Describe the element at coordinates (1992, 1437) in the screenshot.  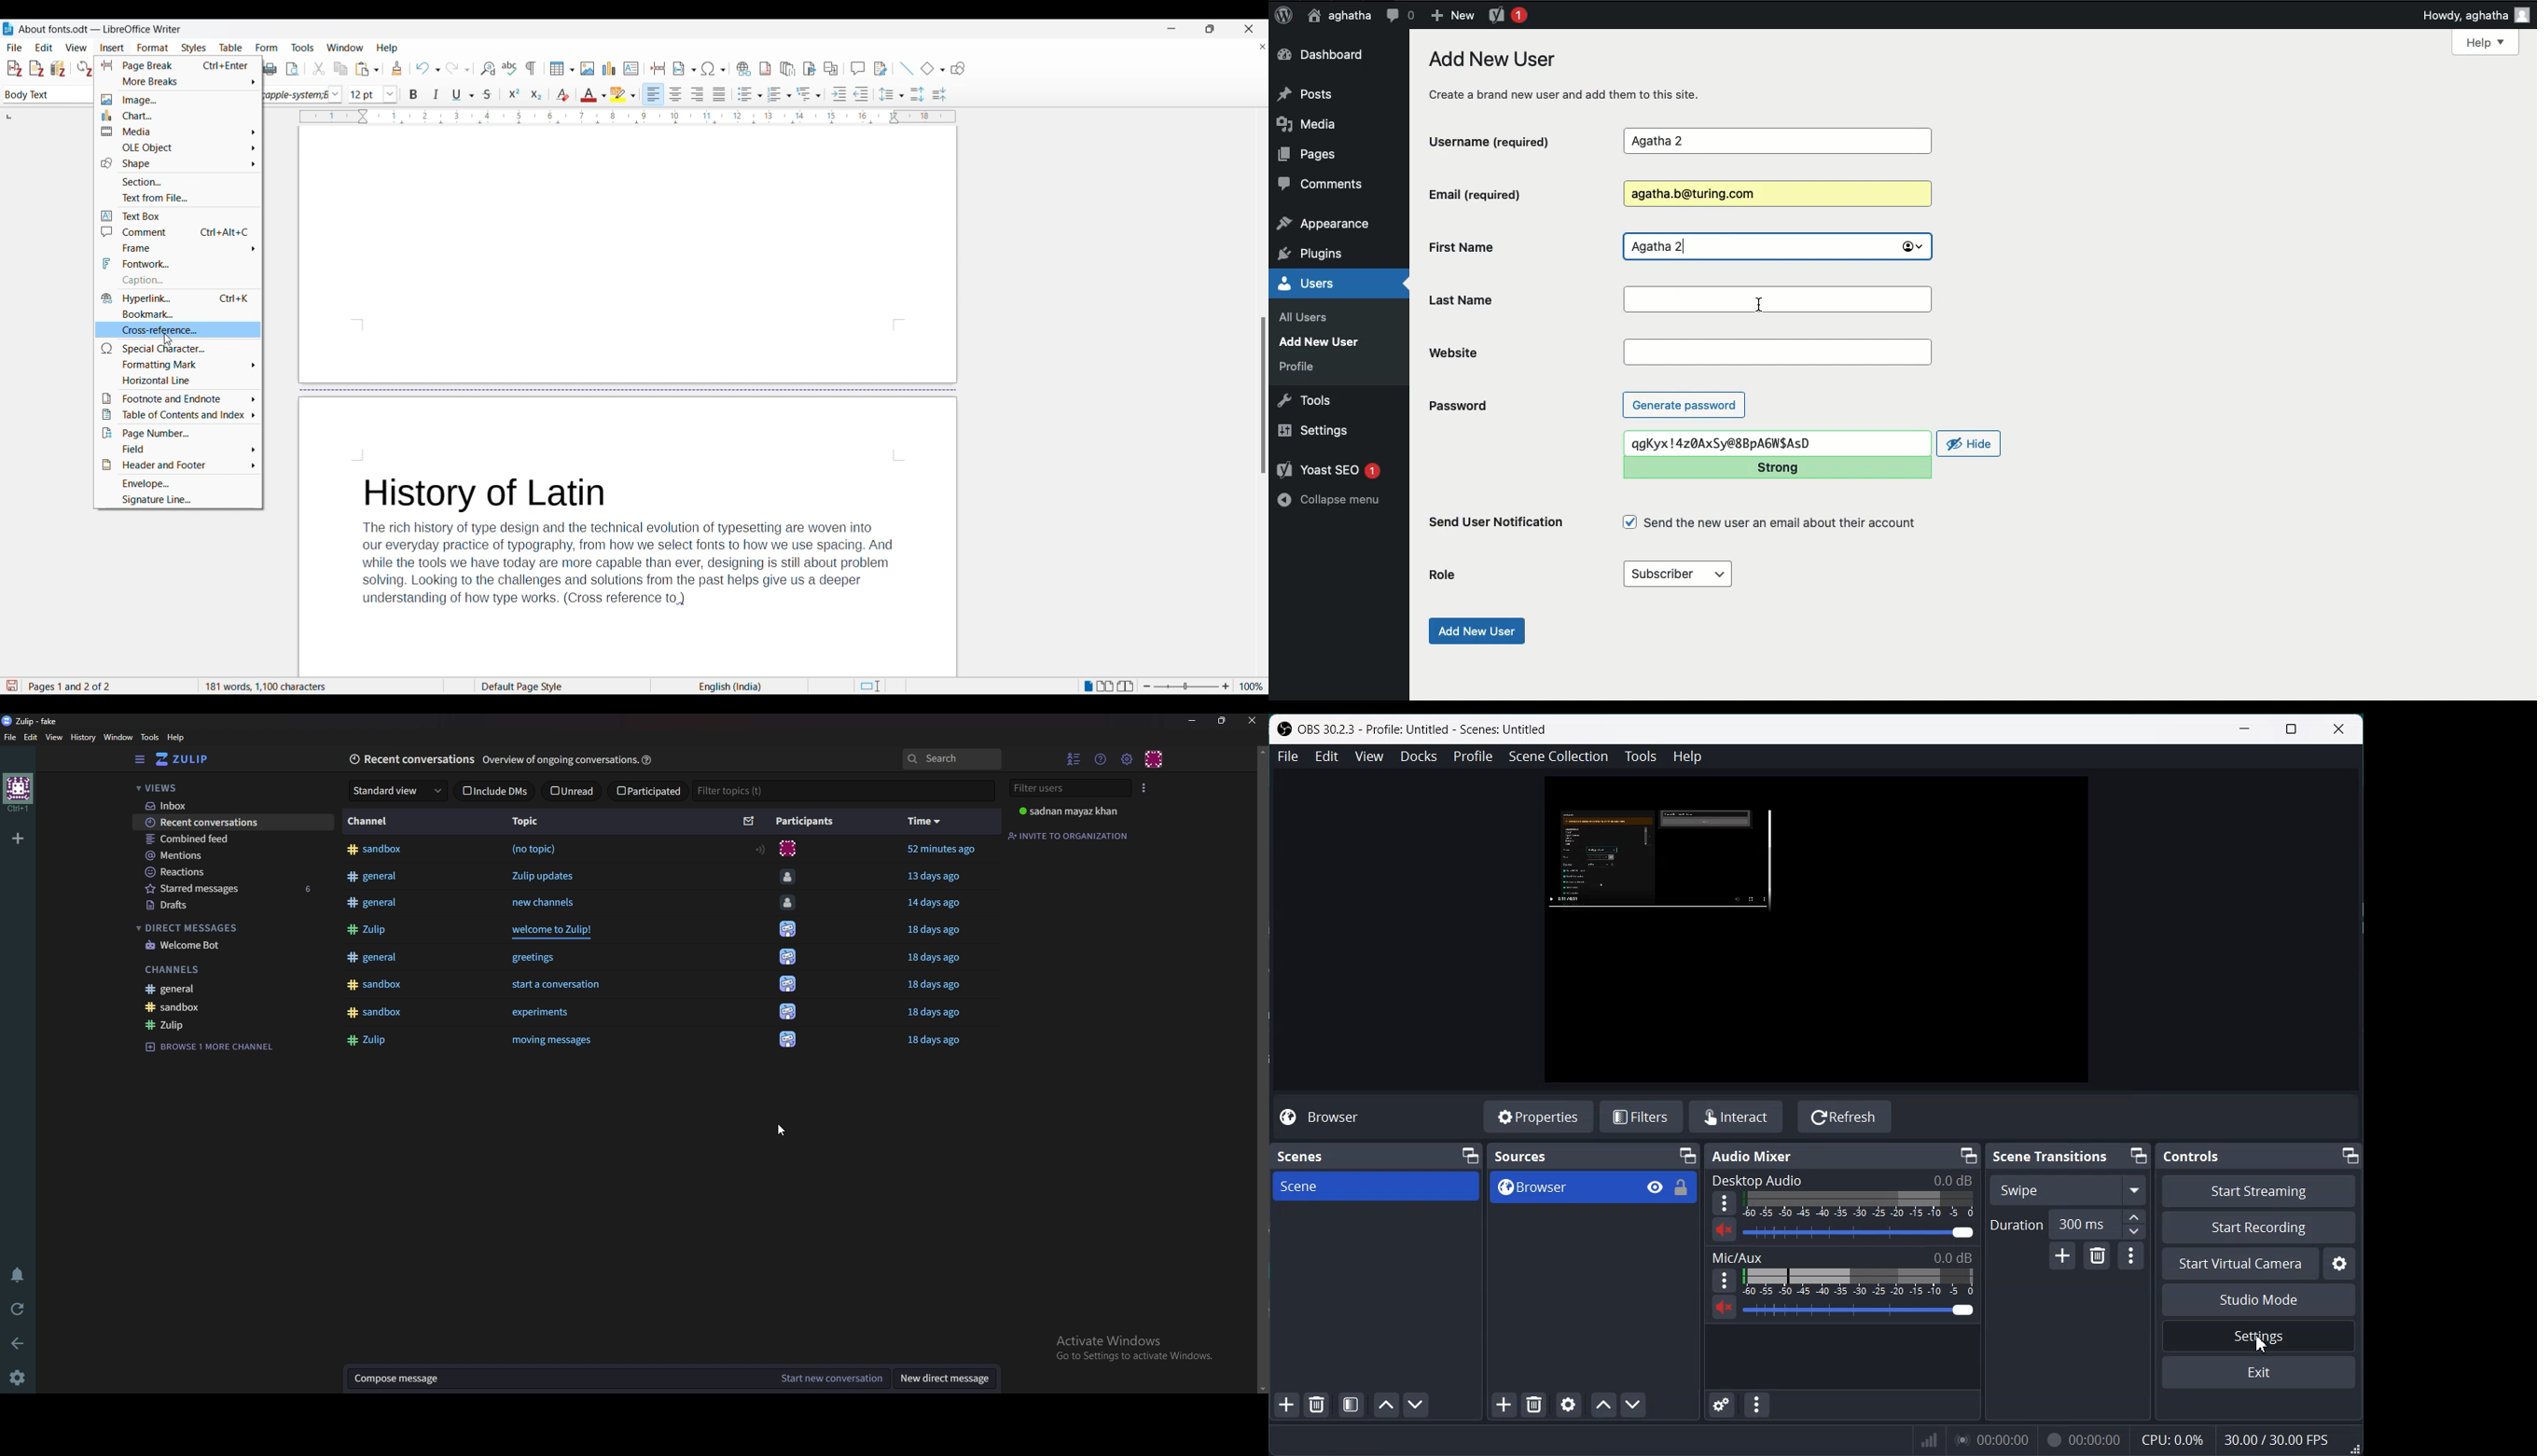
I see `00:00:00` at that location.